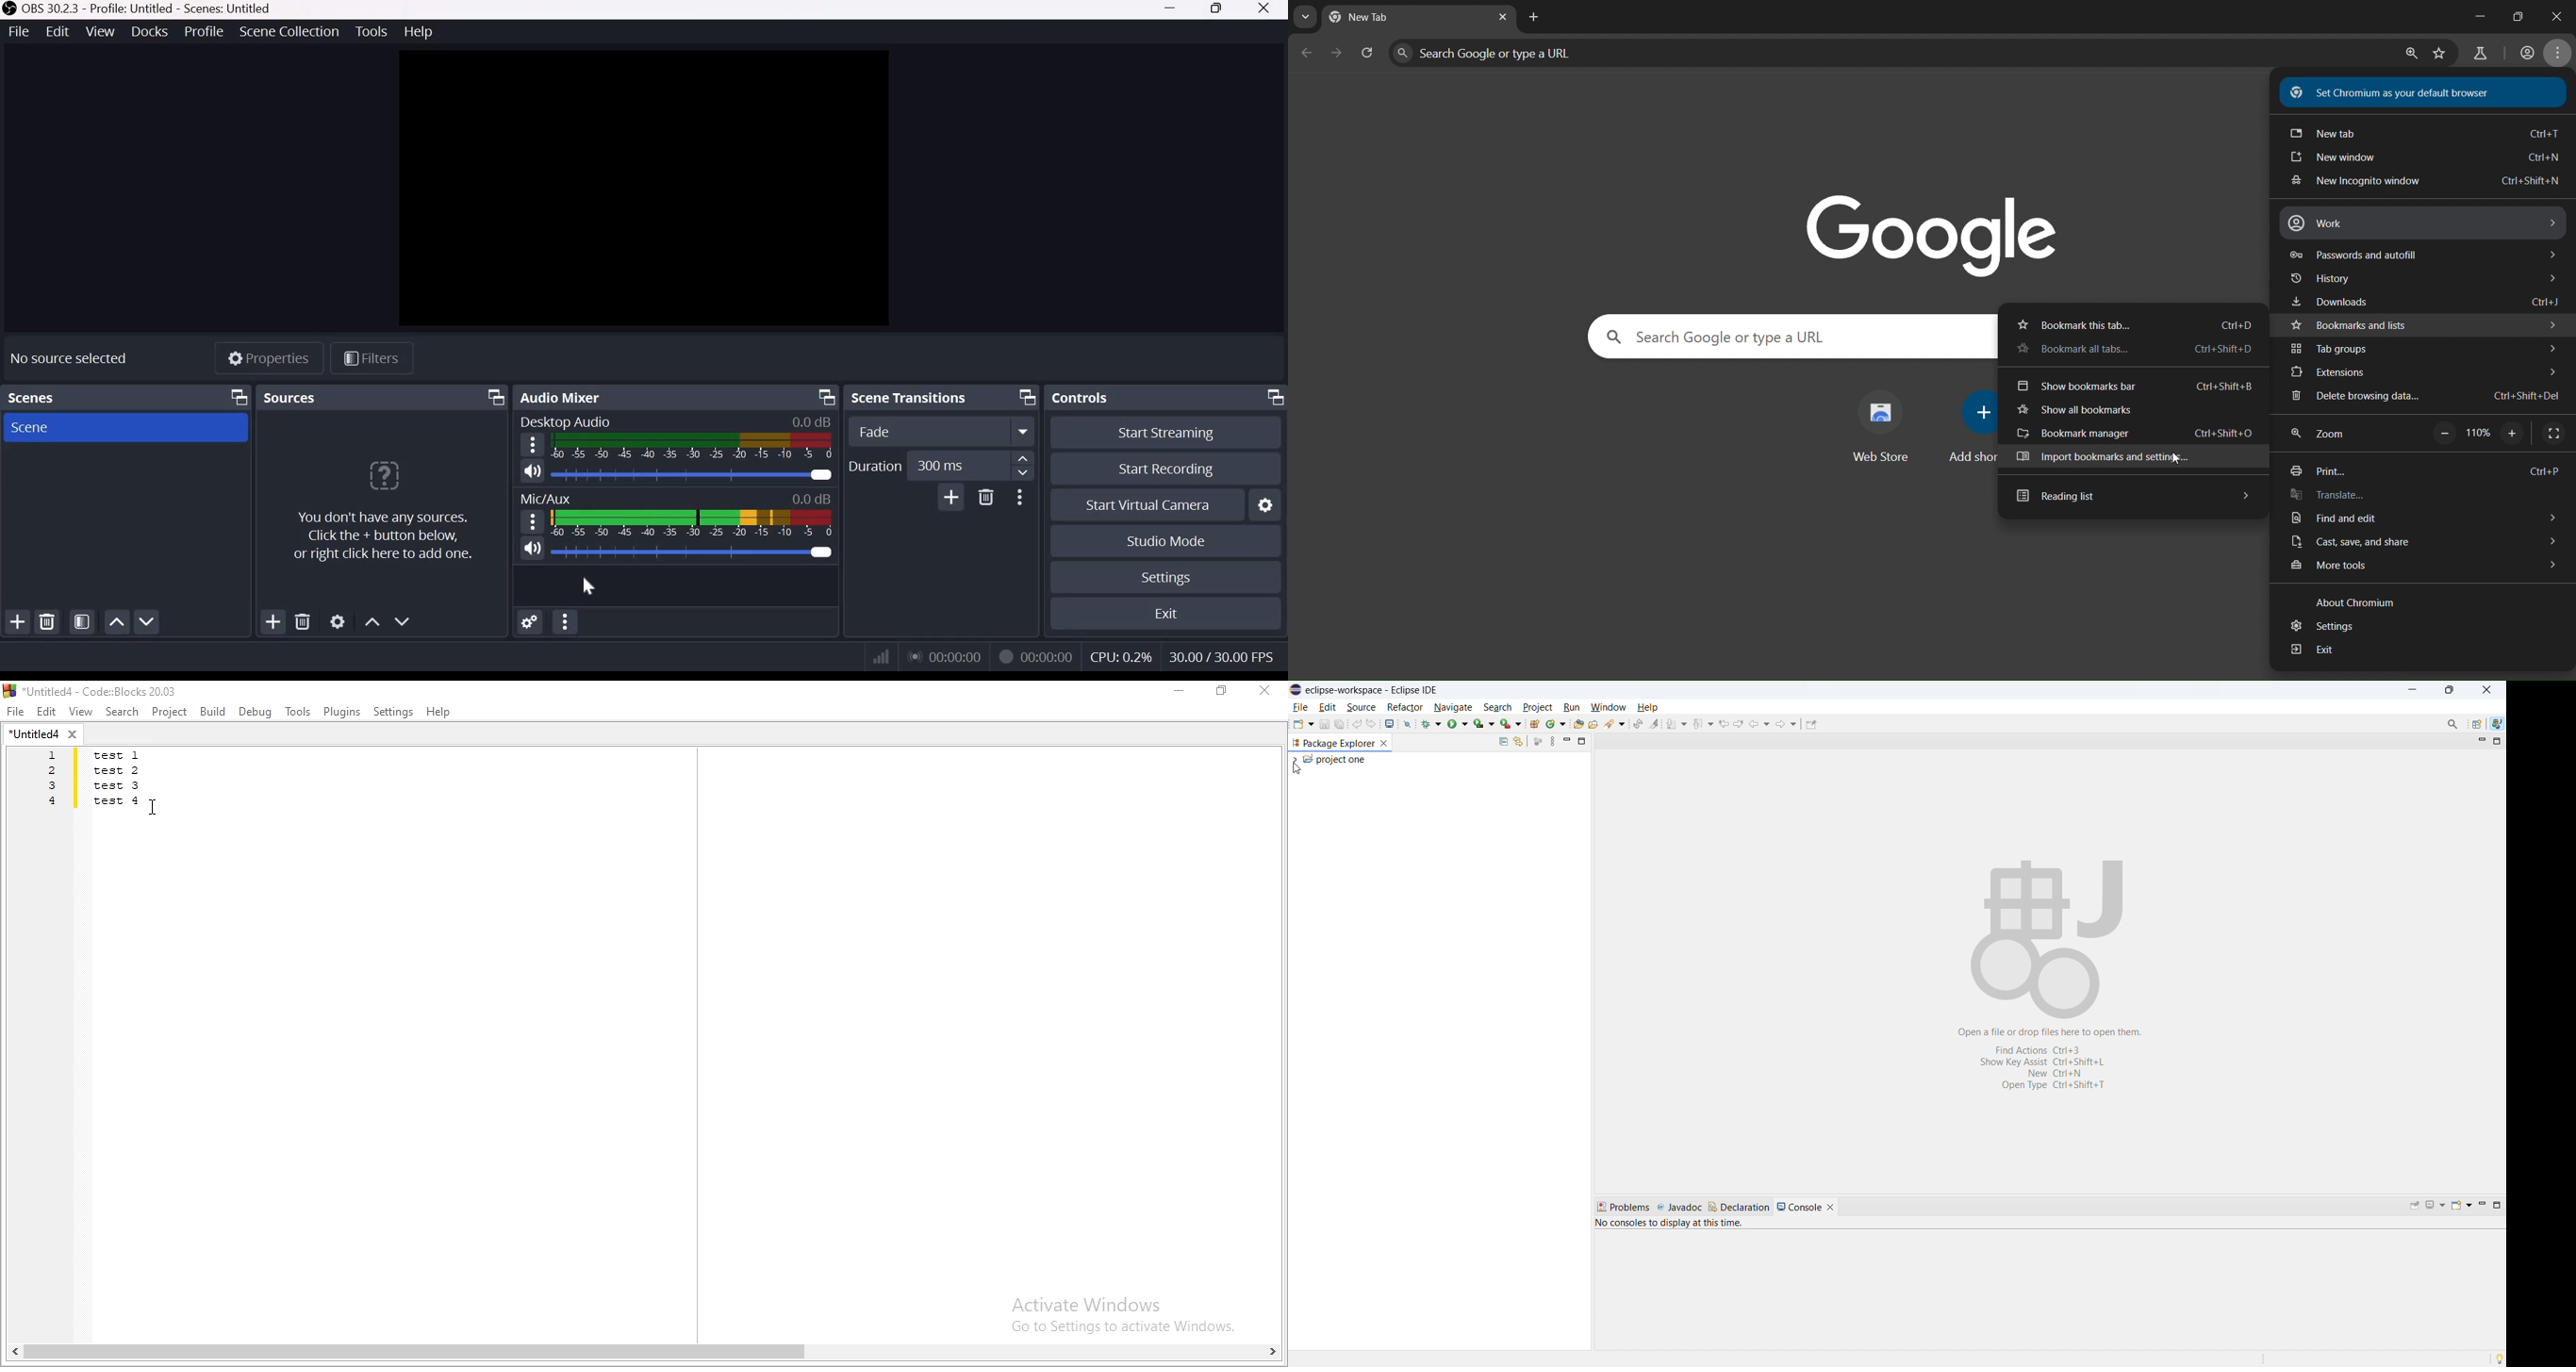  Describe the element at coordinates (140, 10) in the screenshot. I see `OBS 30.2.3 - Profile: Untitled - Scenes:  Untitled` at that location.